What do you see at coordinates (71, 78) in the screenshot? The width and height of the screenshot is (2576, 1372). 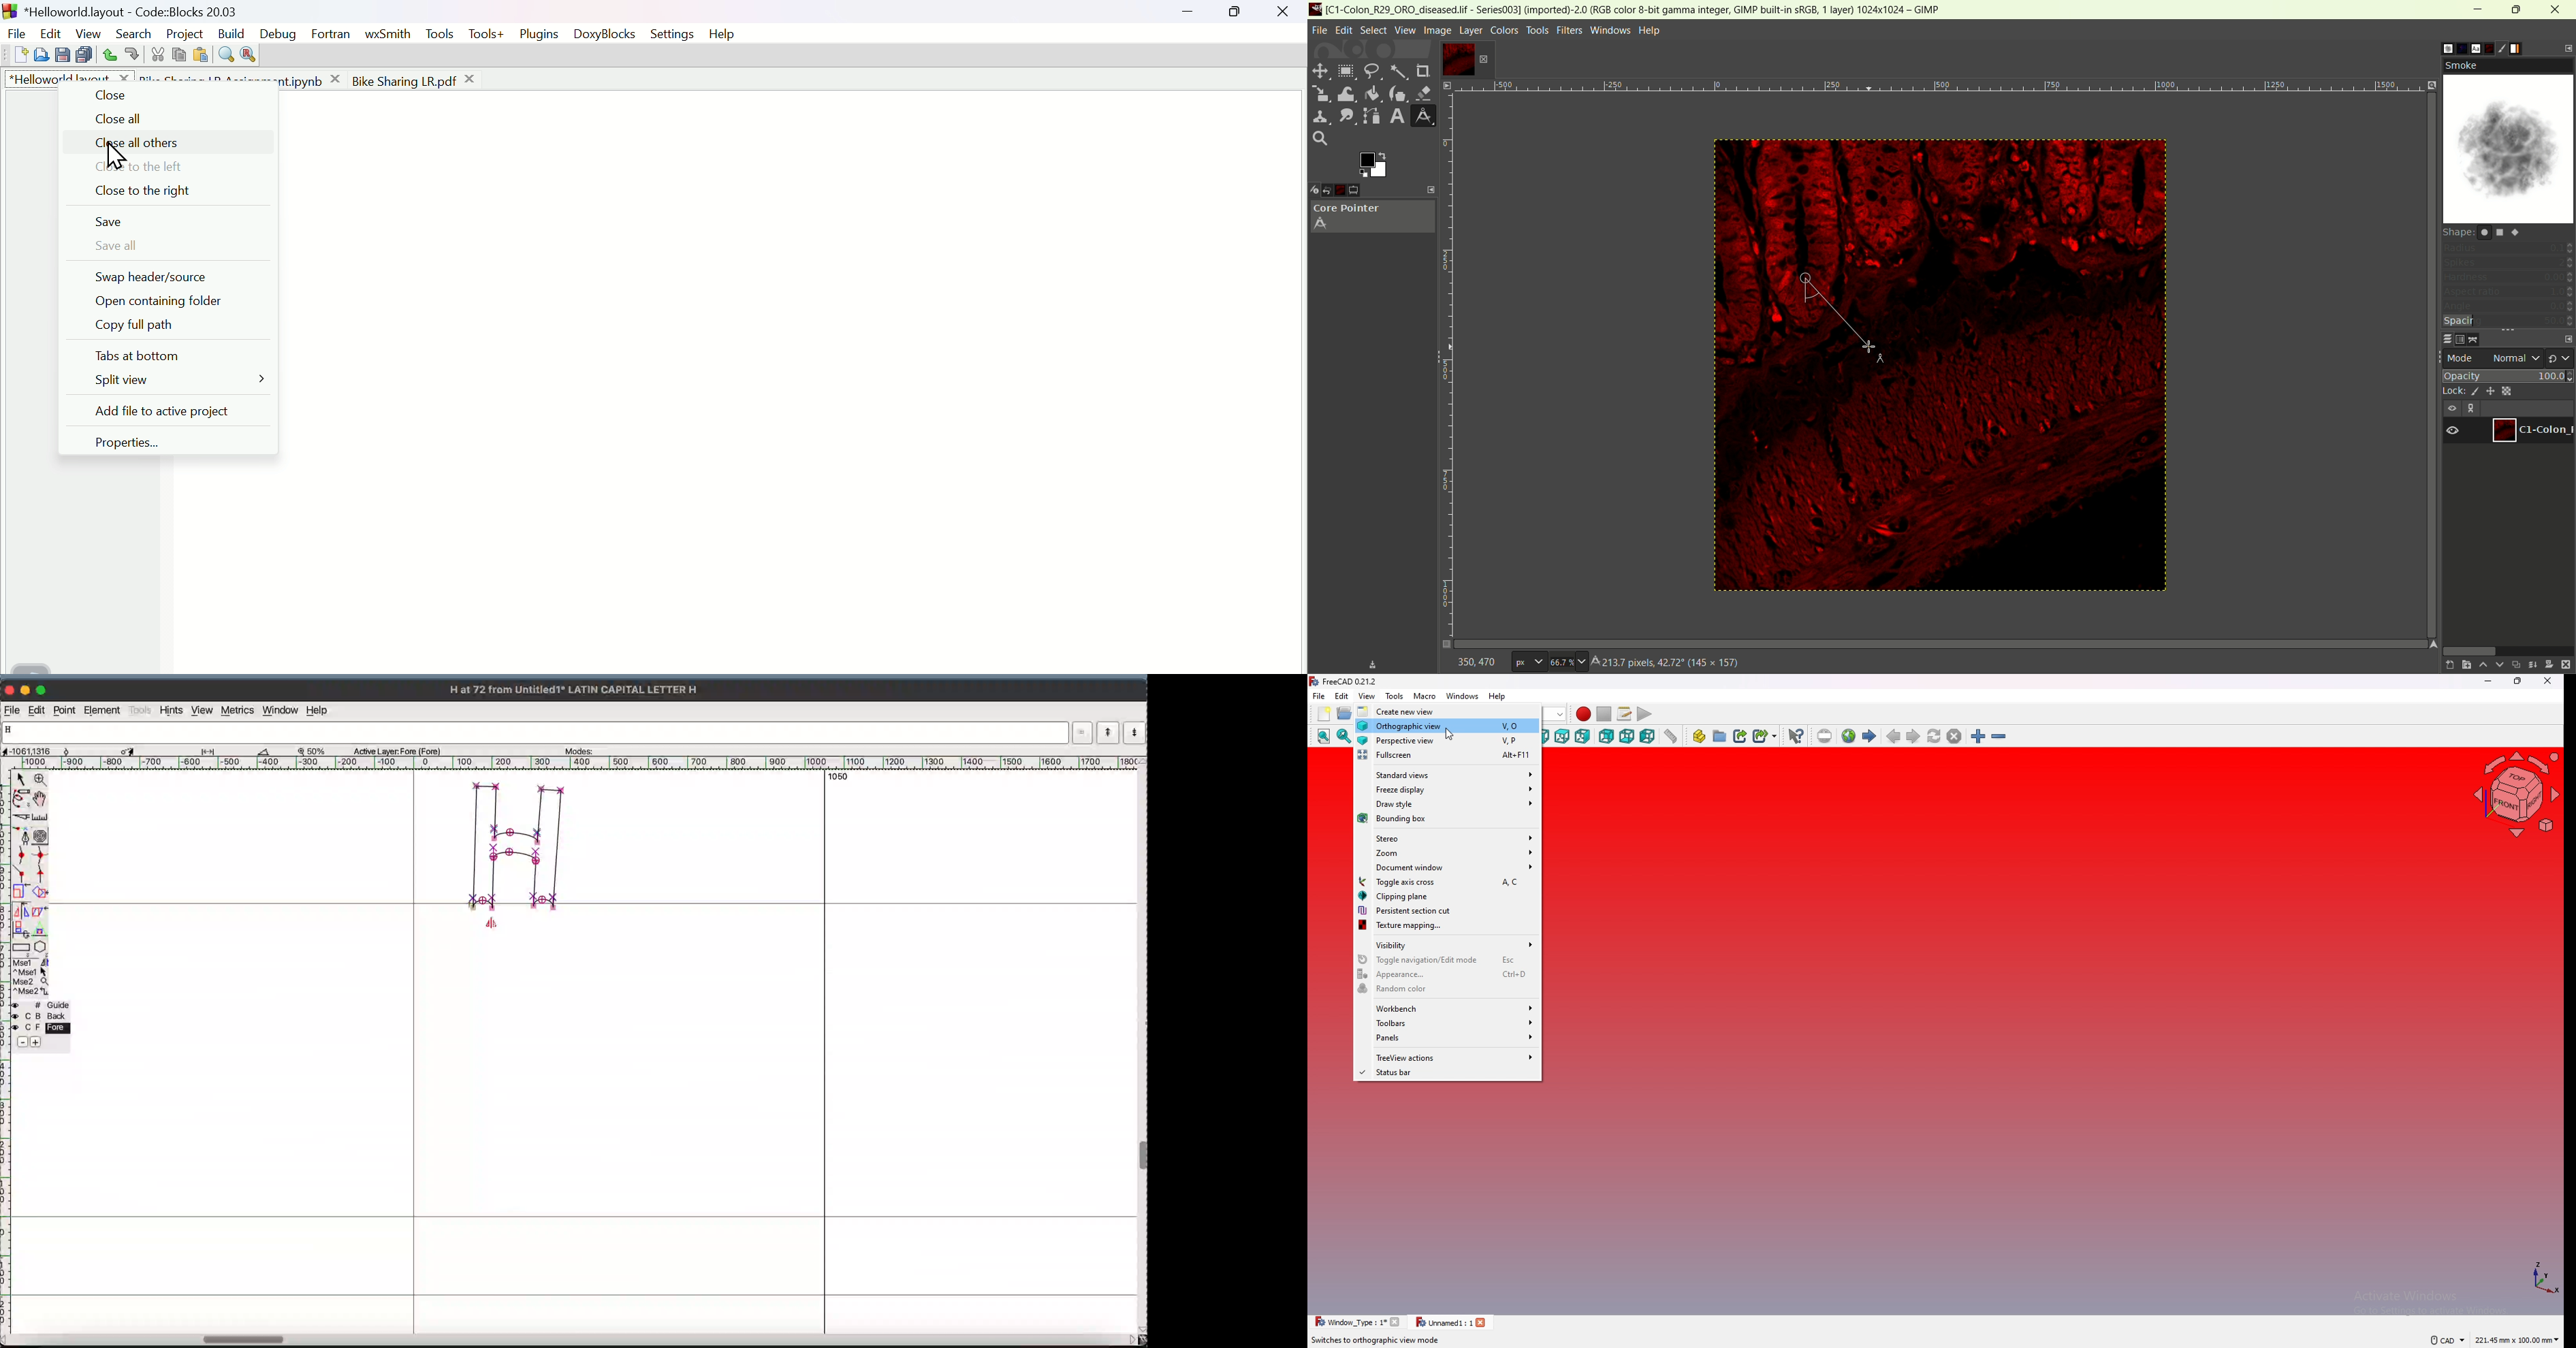 I see `HelloWorld.layout` at bounding box center [71, 78].